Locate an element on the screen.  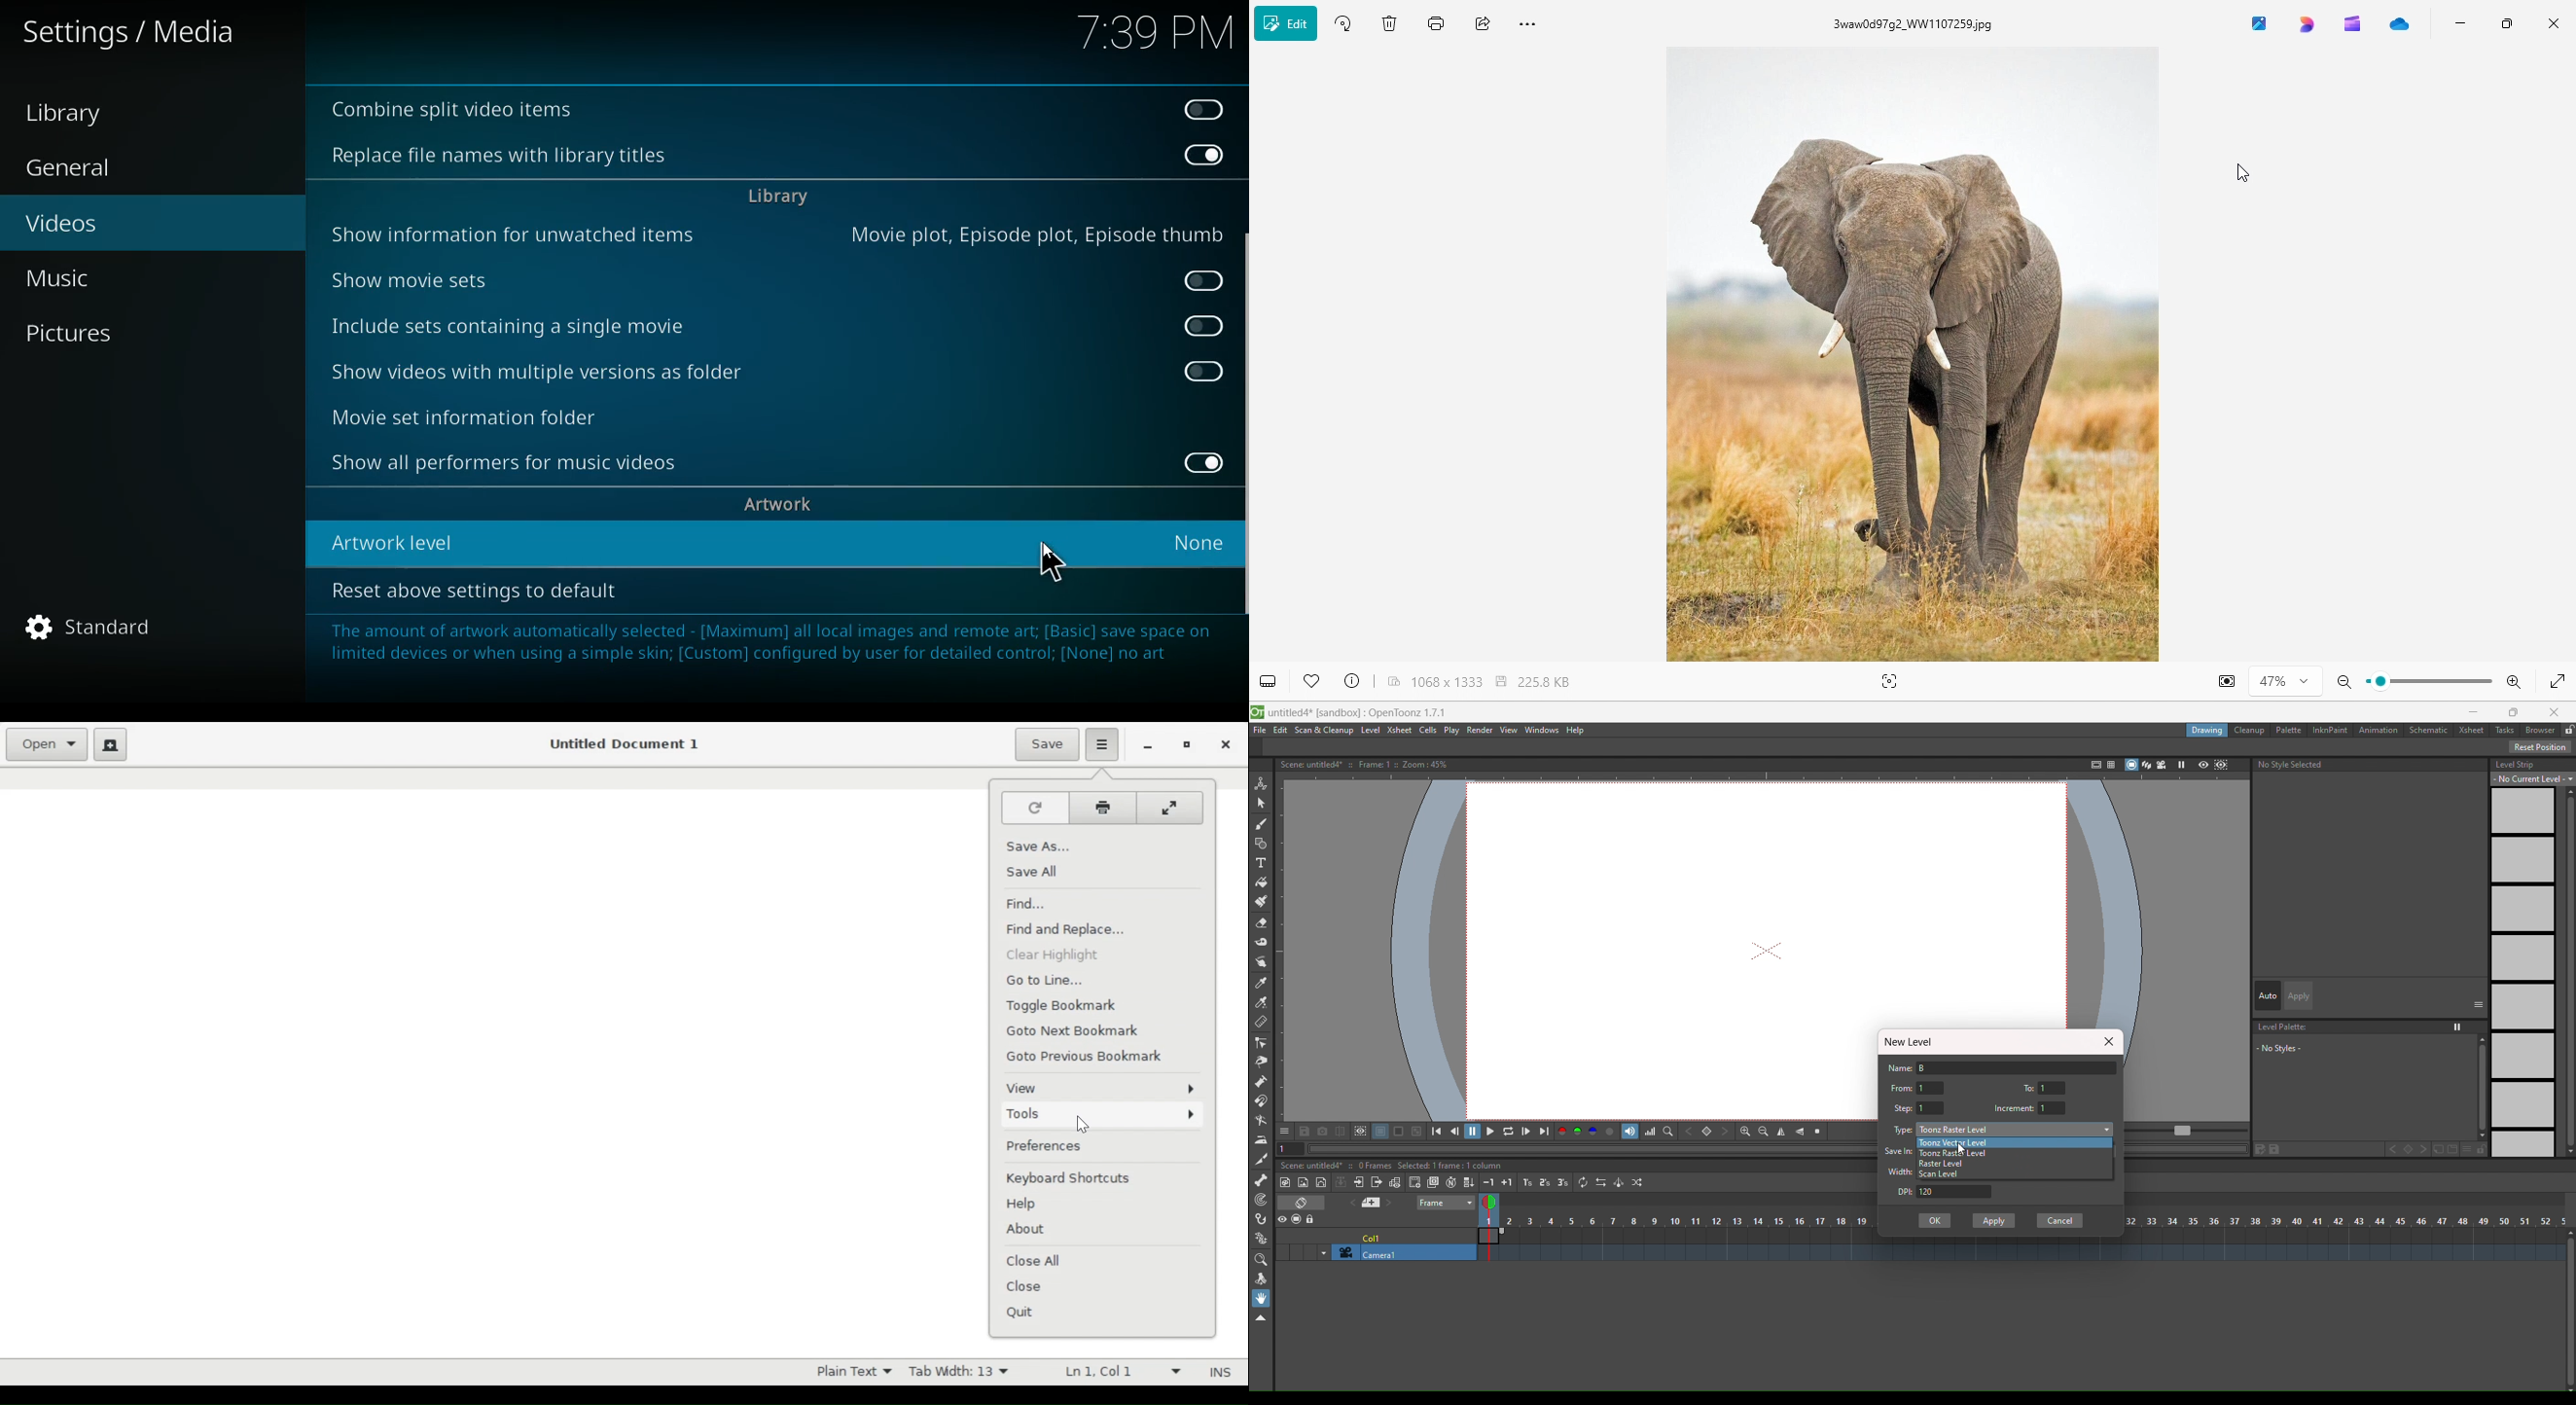
videos is located at coordinates (137, 225).